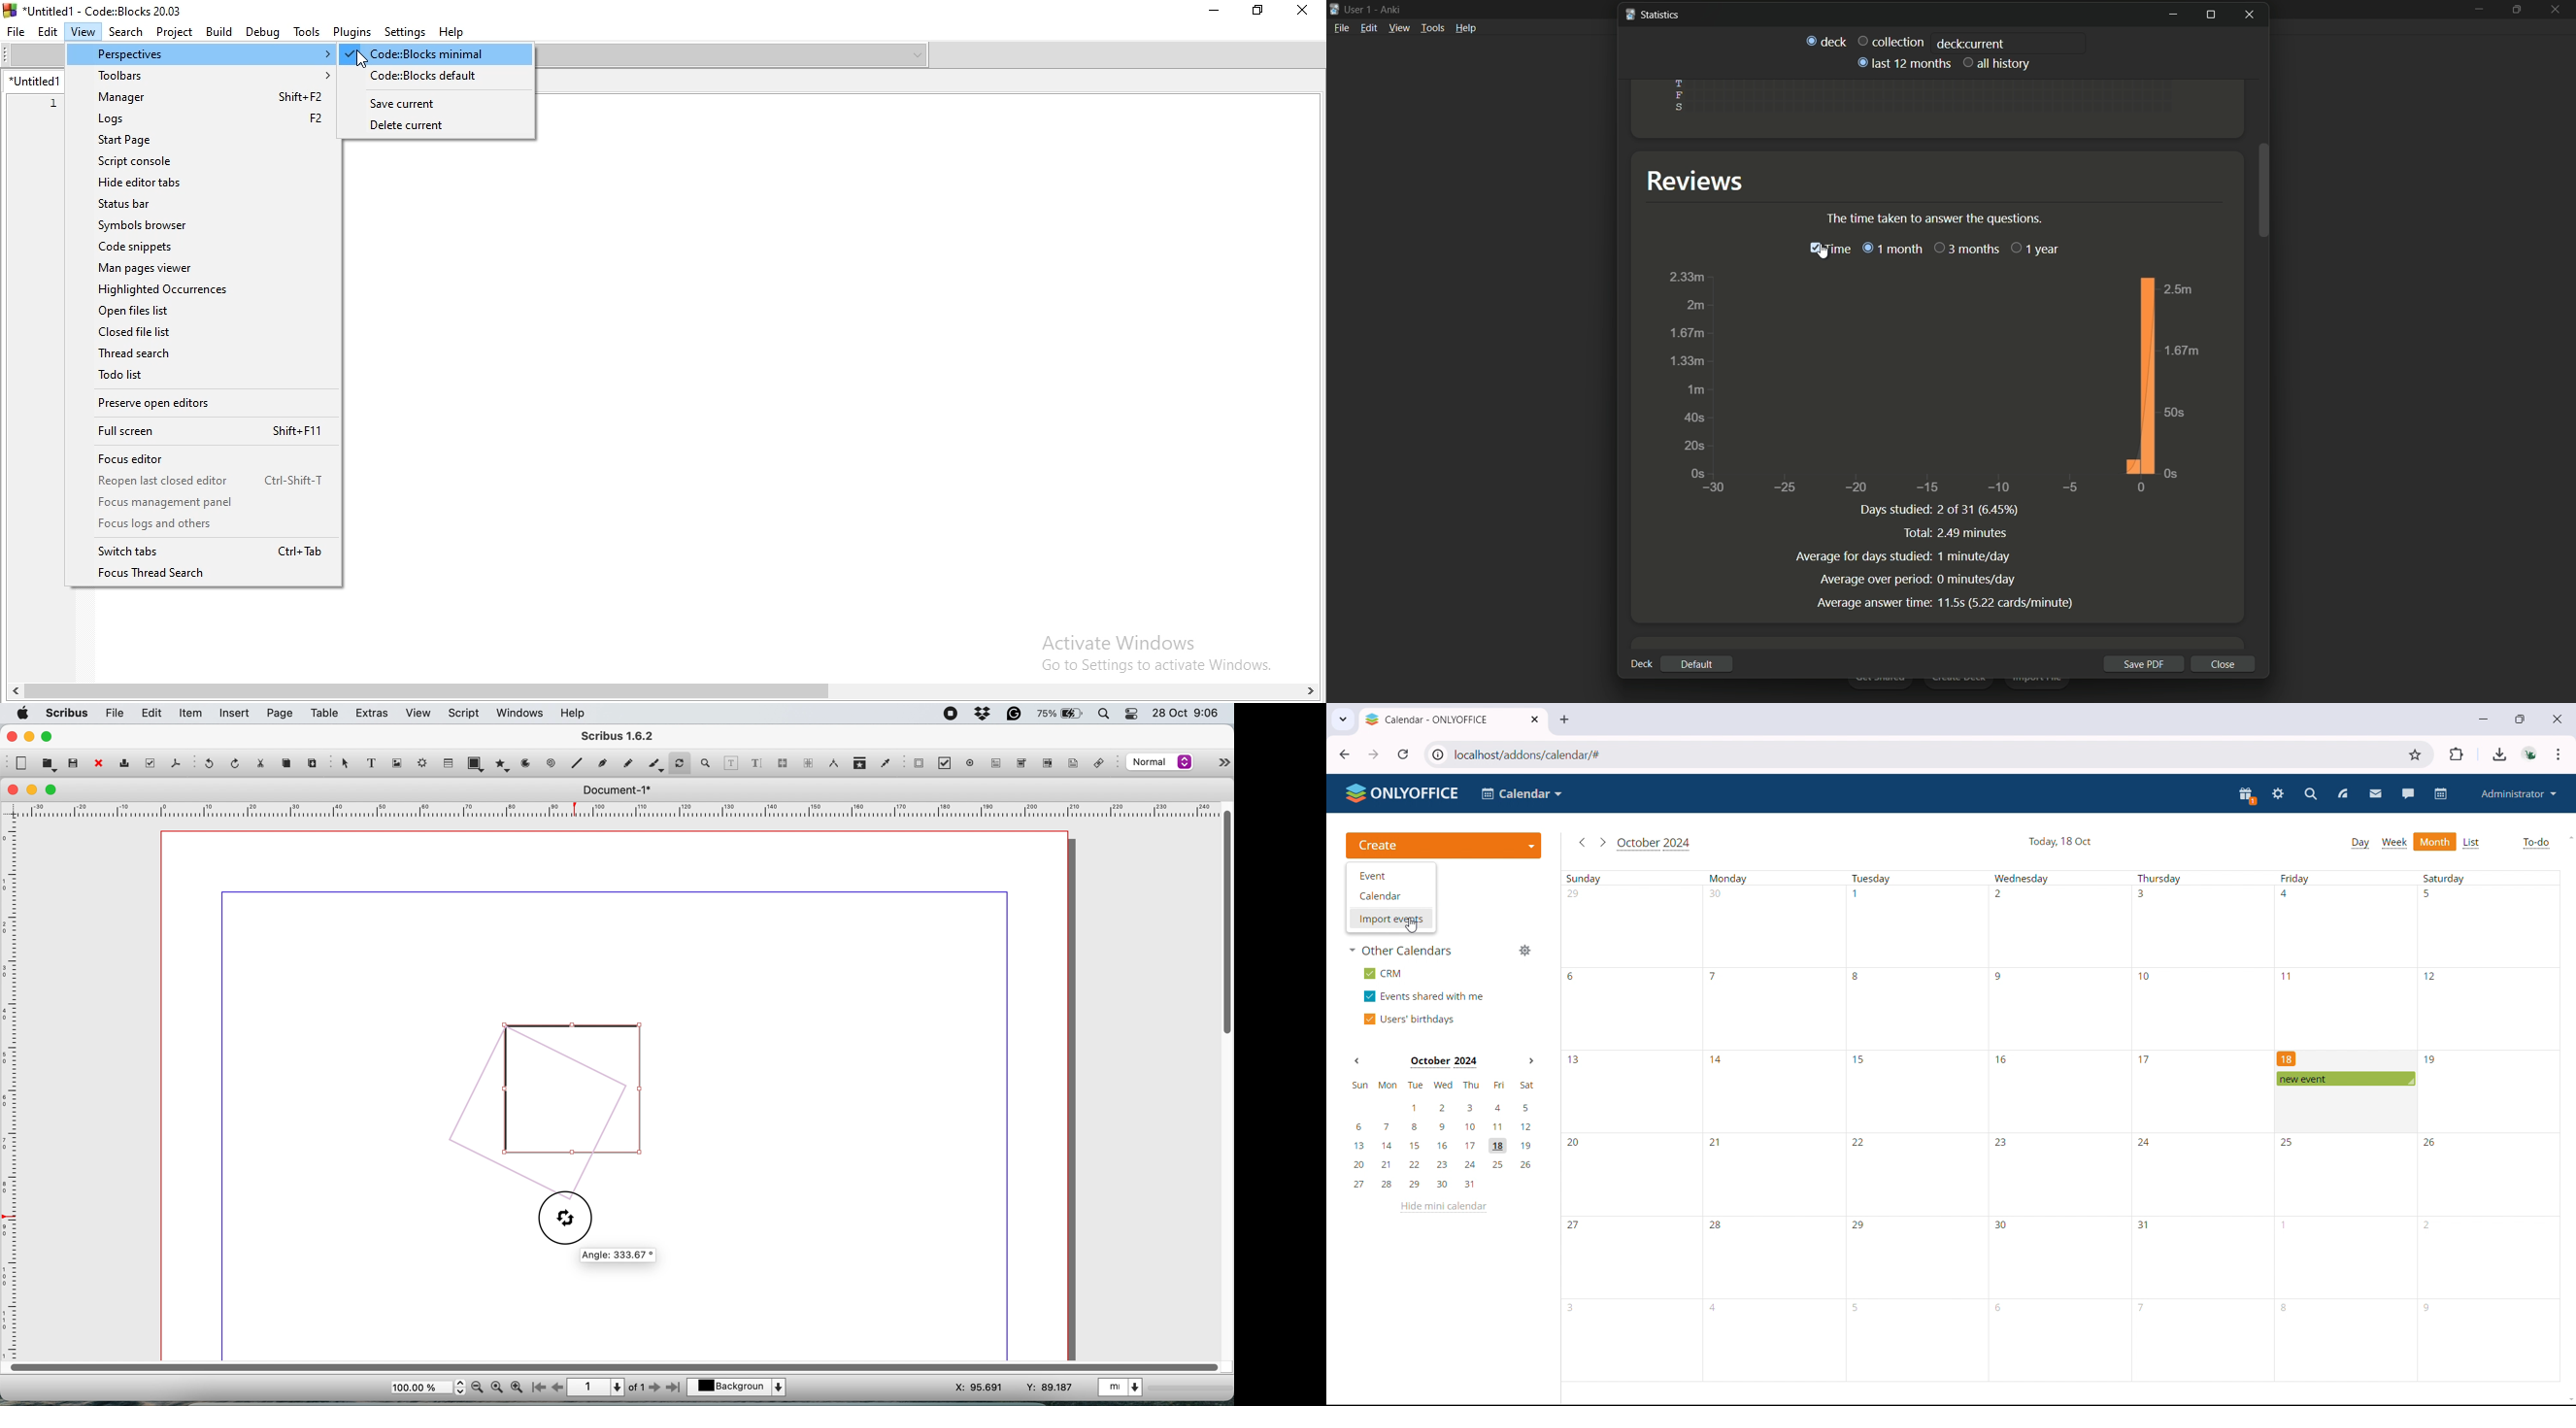 The height and width of the screenshot is (1428, 2576). I want to click on zoom in, so click(517, 1388).